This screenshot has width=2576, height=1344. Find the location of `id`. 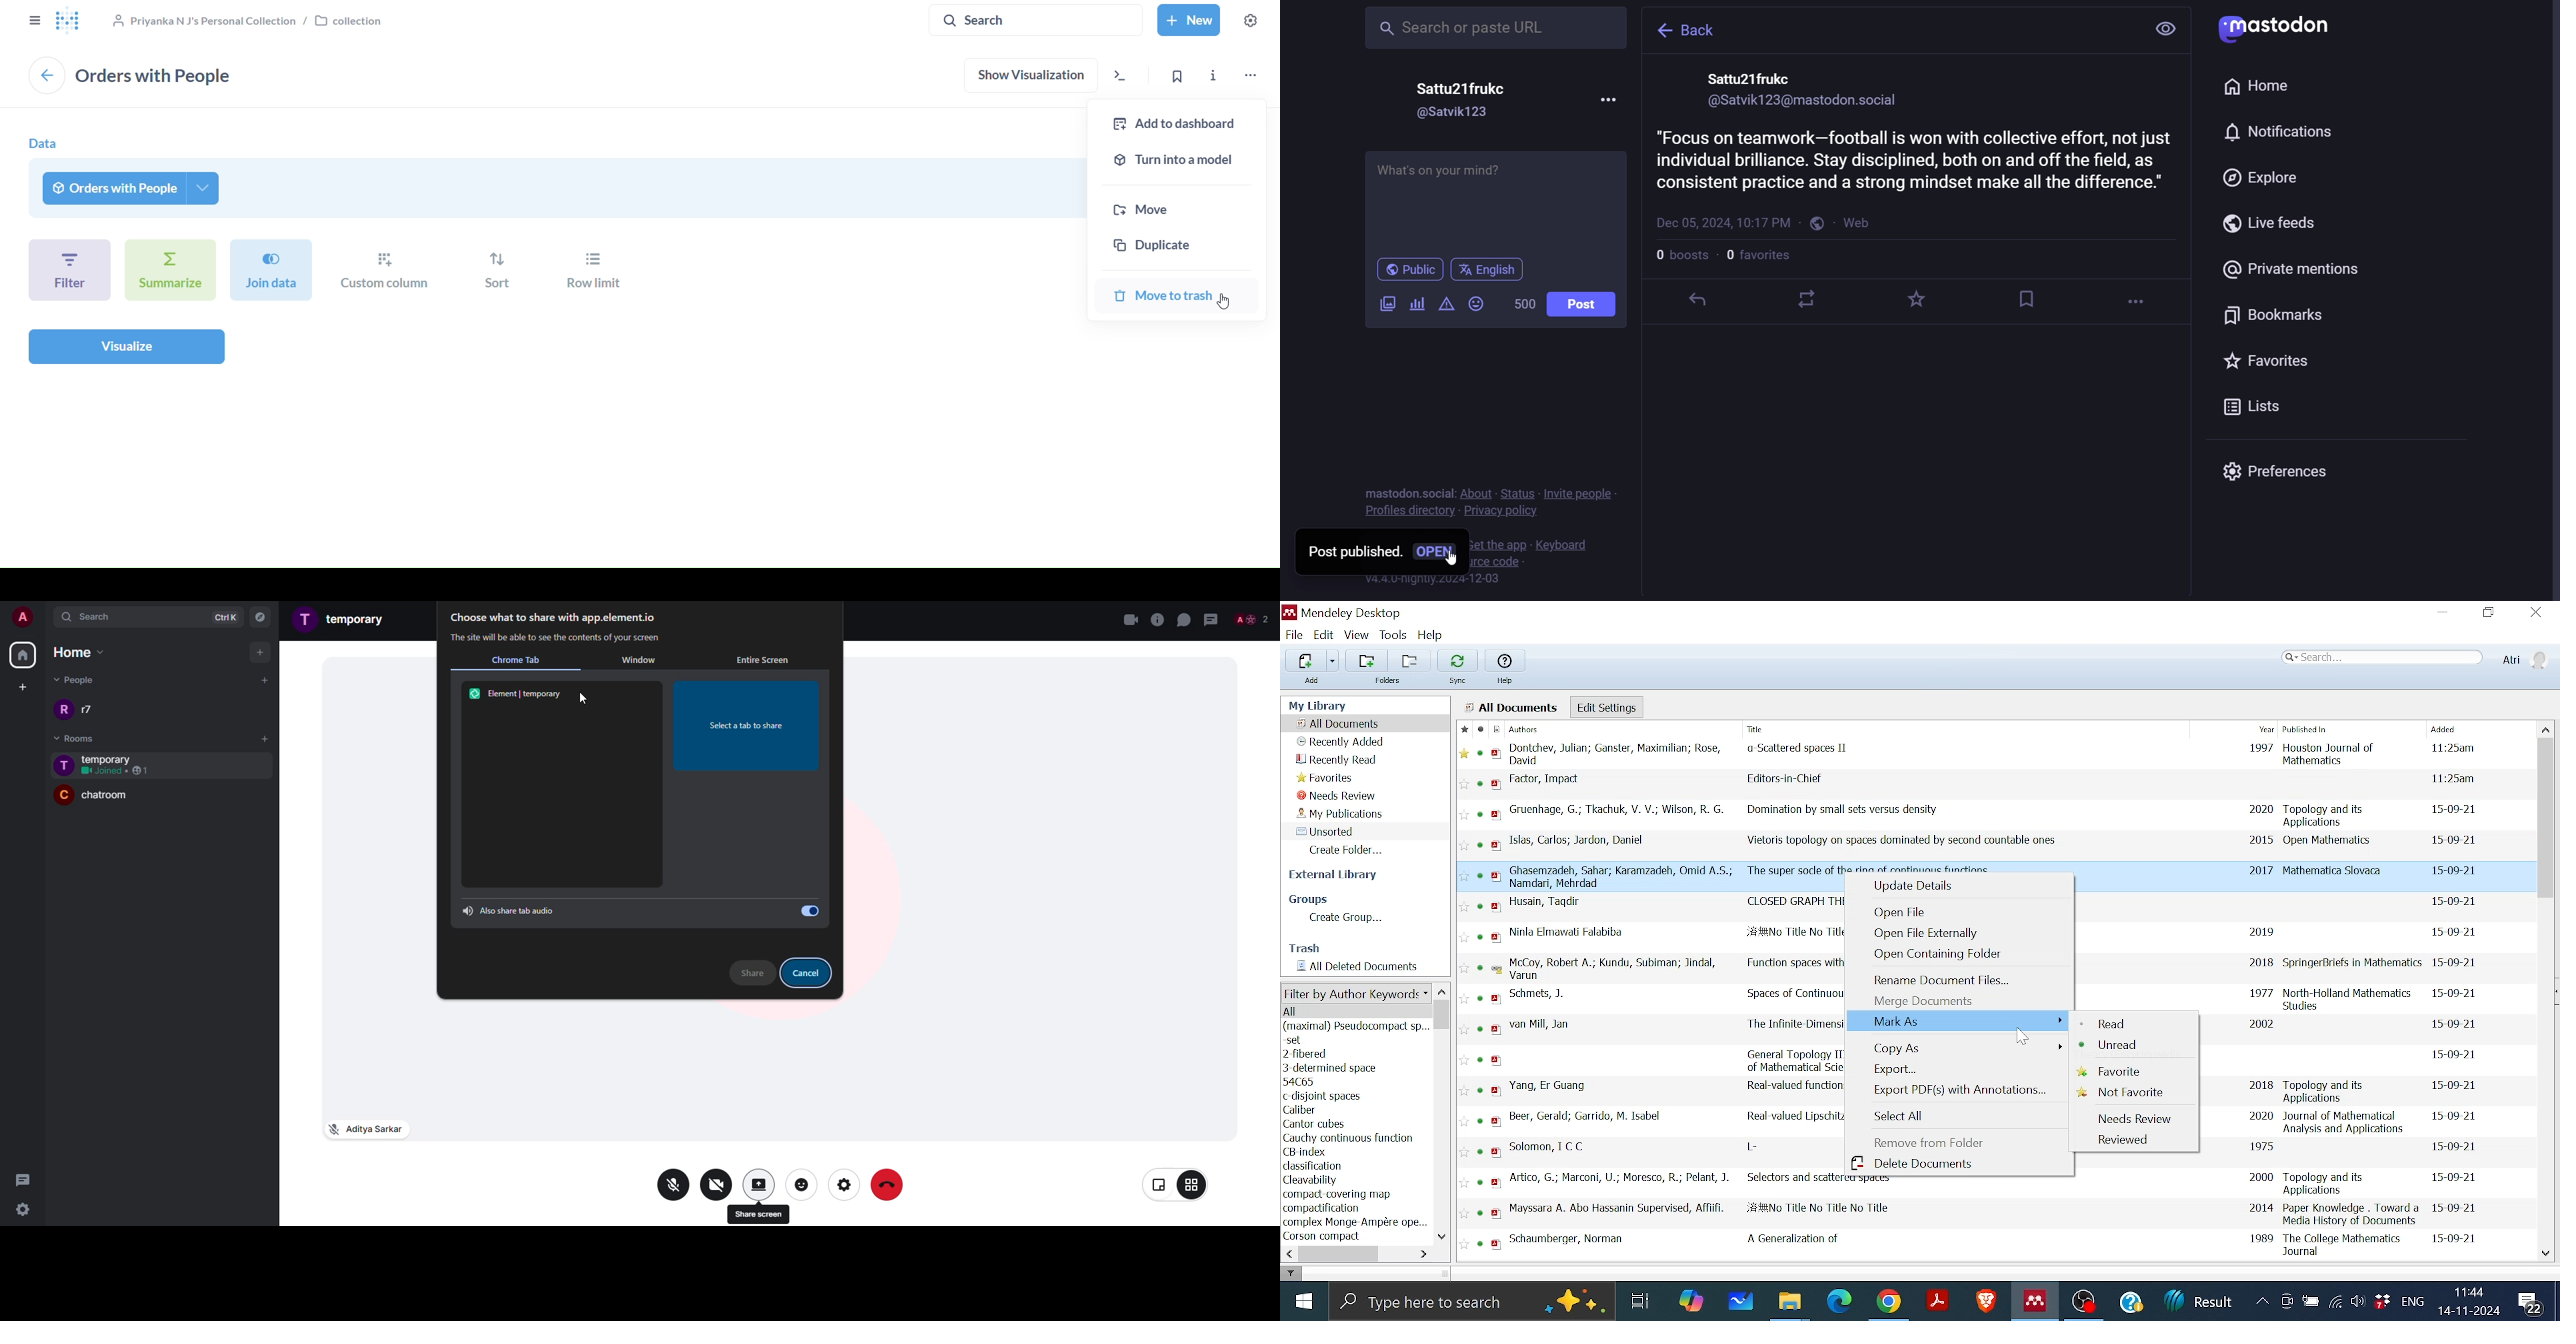

id is located at coordinates (1453, 114).